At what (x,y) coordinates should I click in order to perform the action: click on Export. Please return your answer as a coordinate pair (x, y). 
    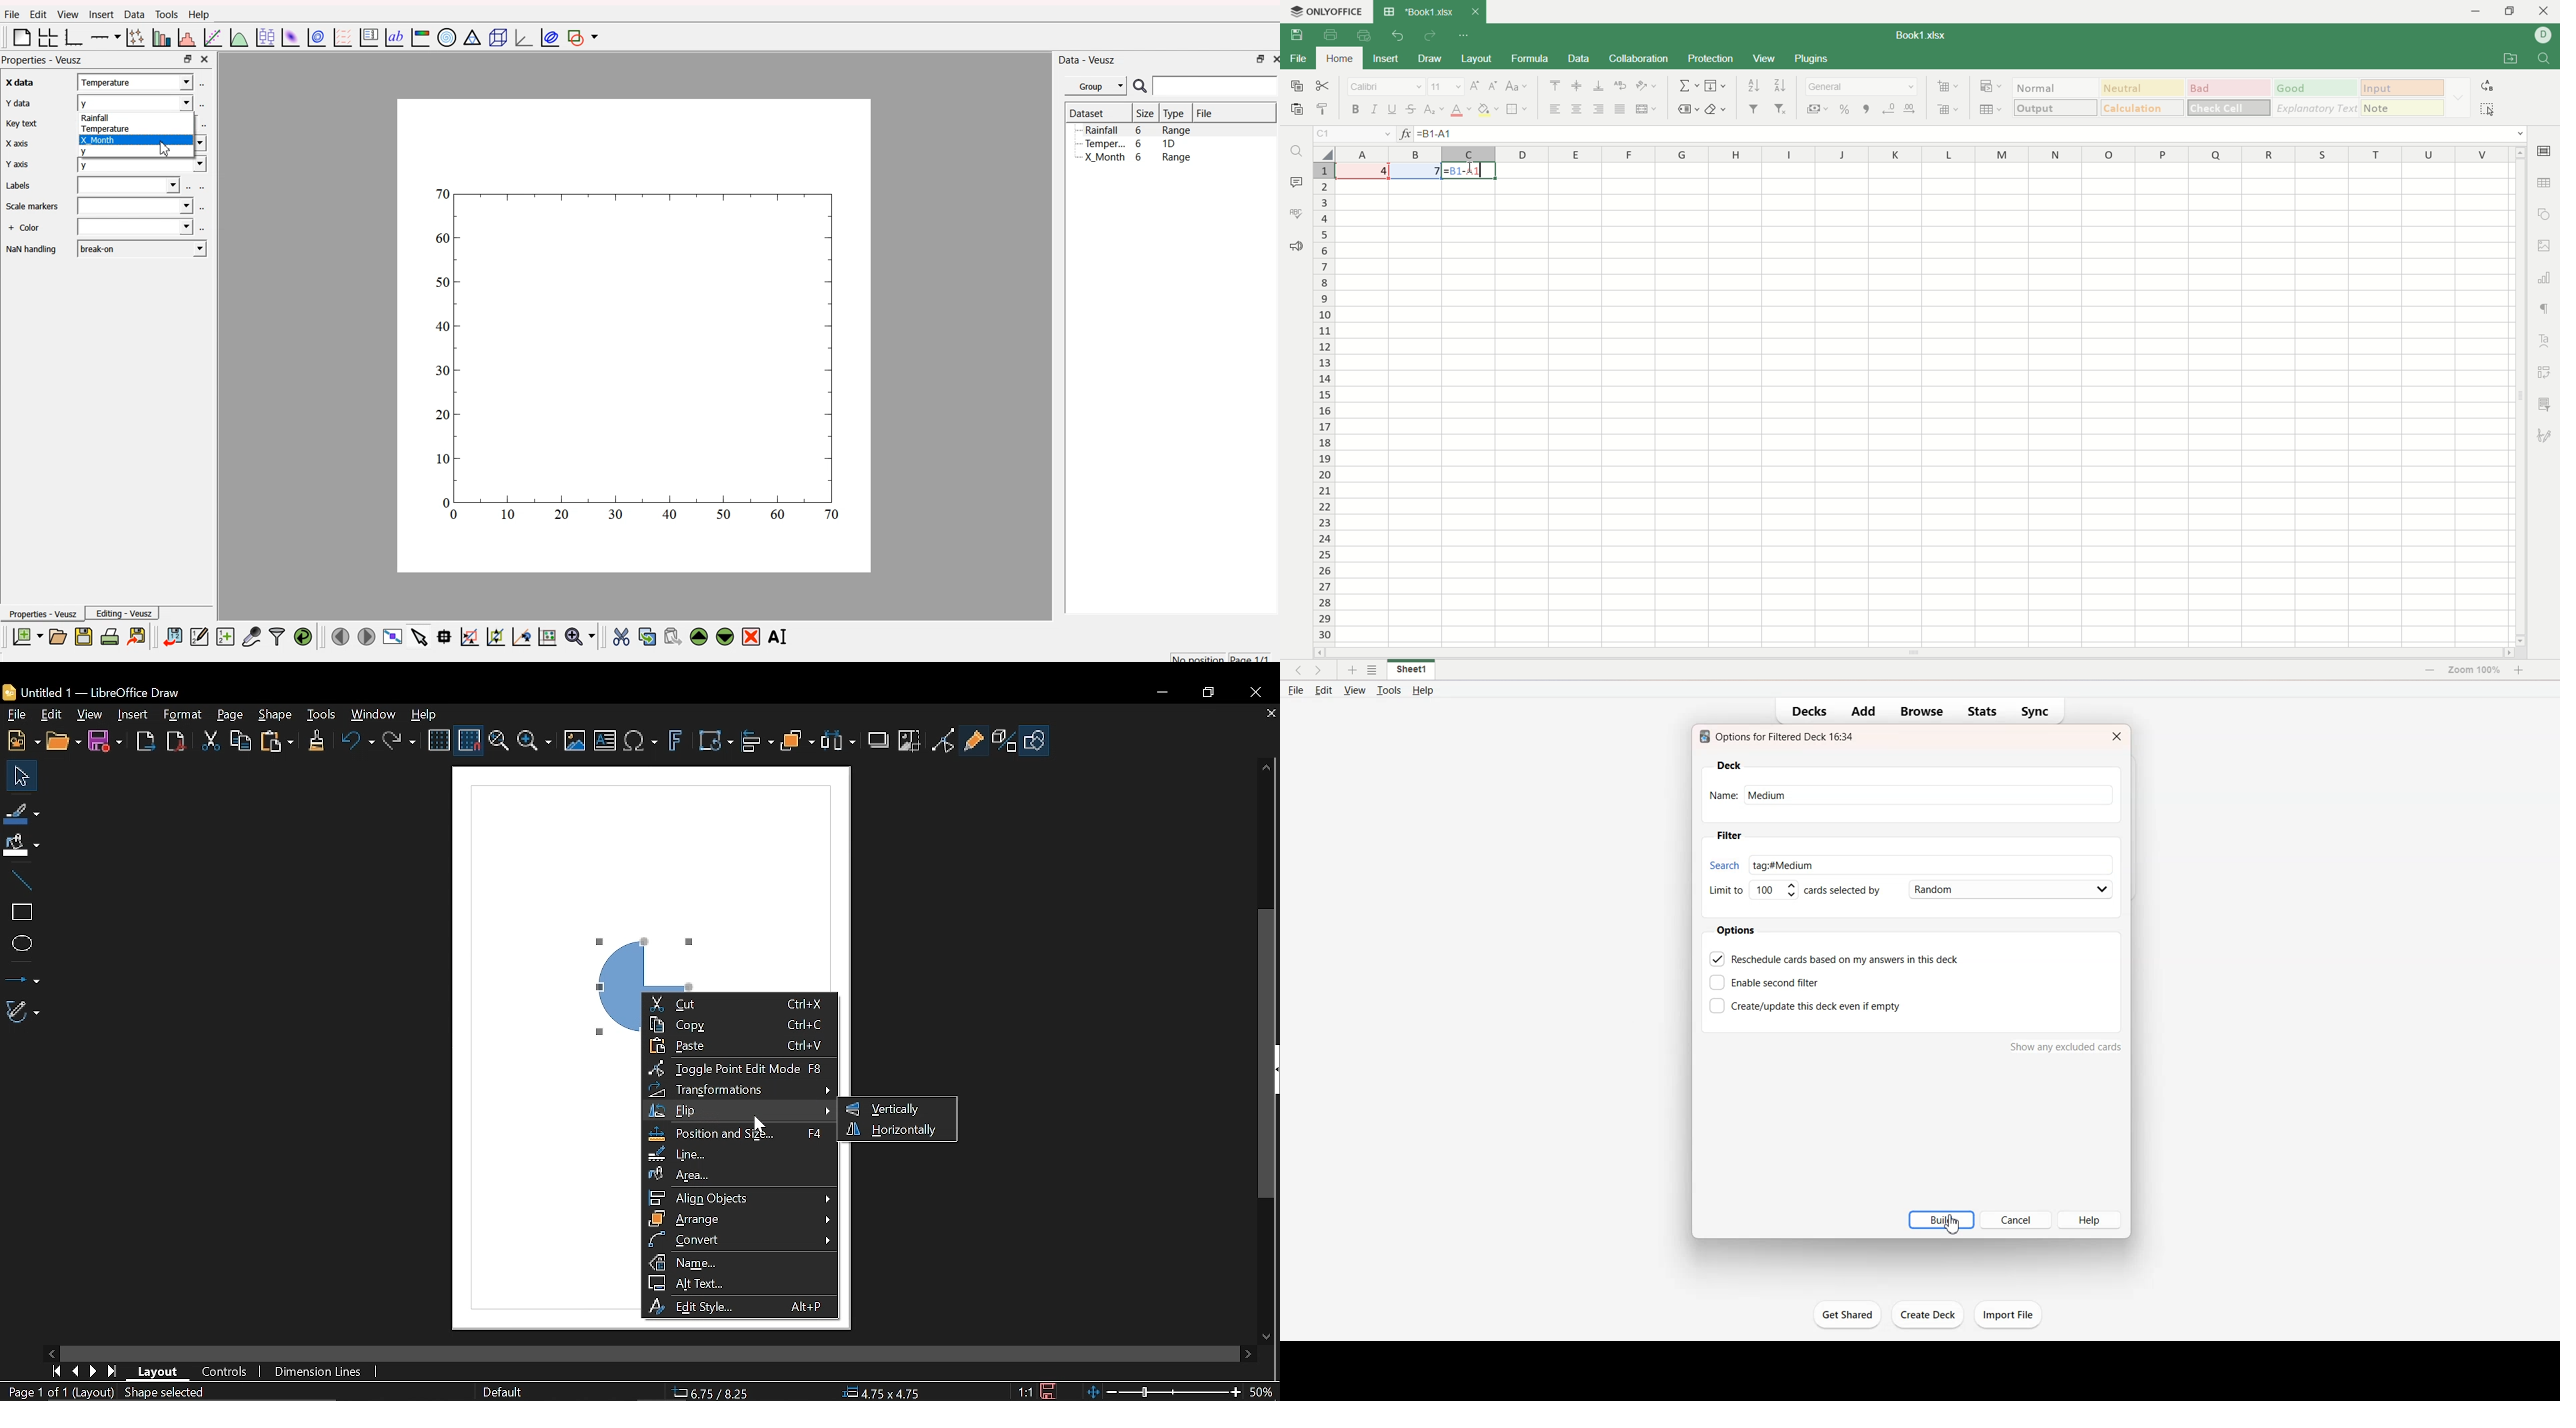
    Looking at the image, I should click on (146, 740).